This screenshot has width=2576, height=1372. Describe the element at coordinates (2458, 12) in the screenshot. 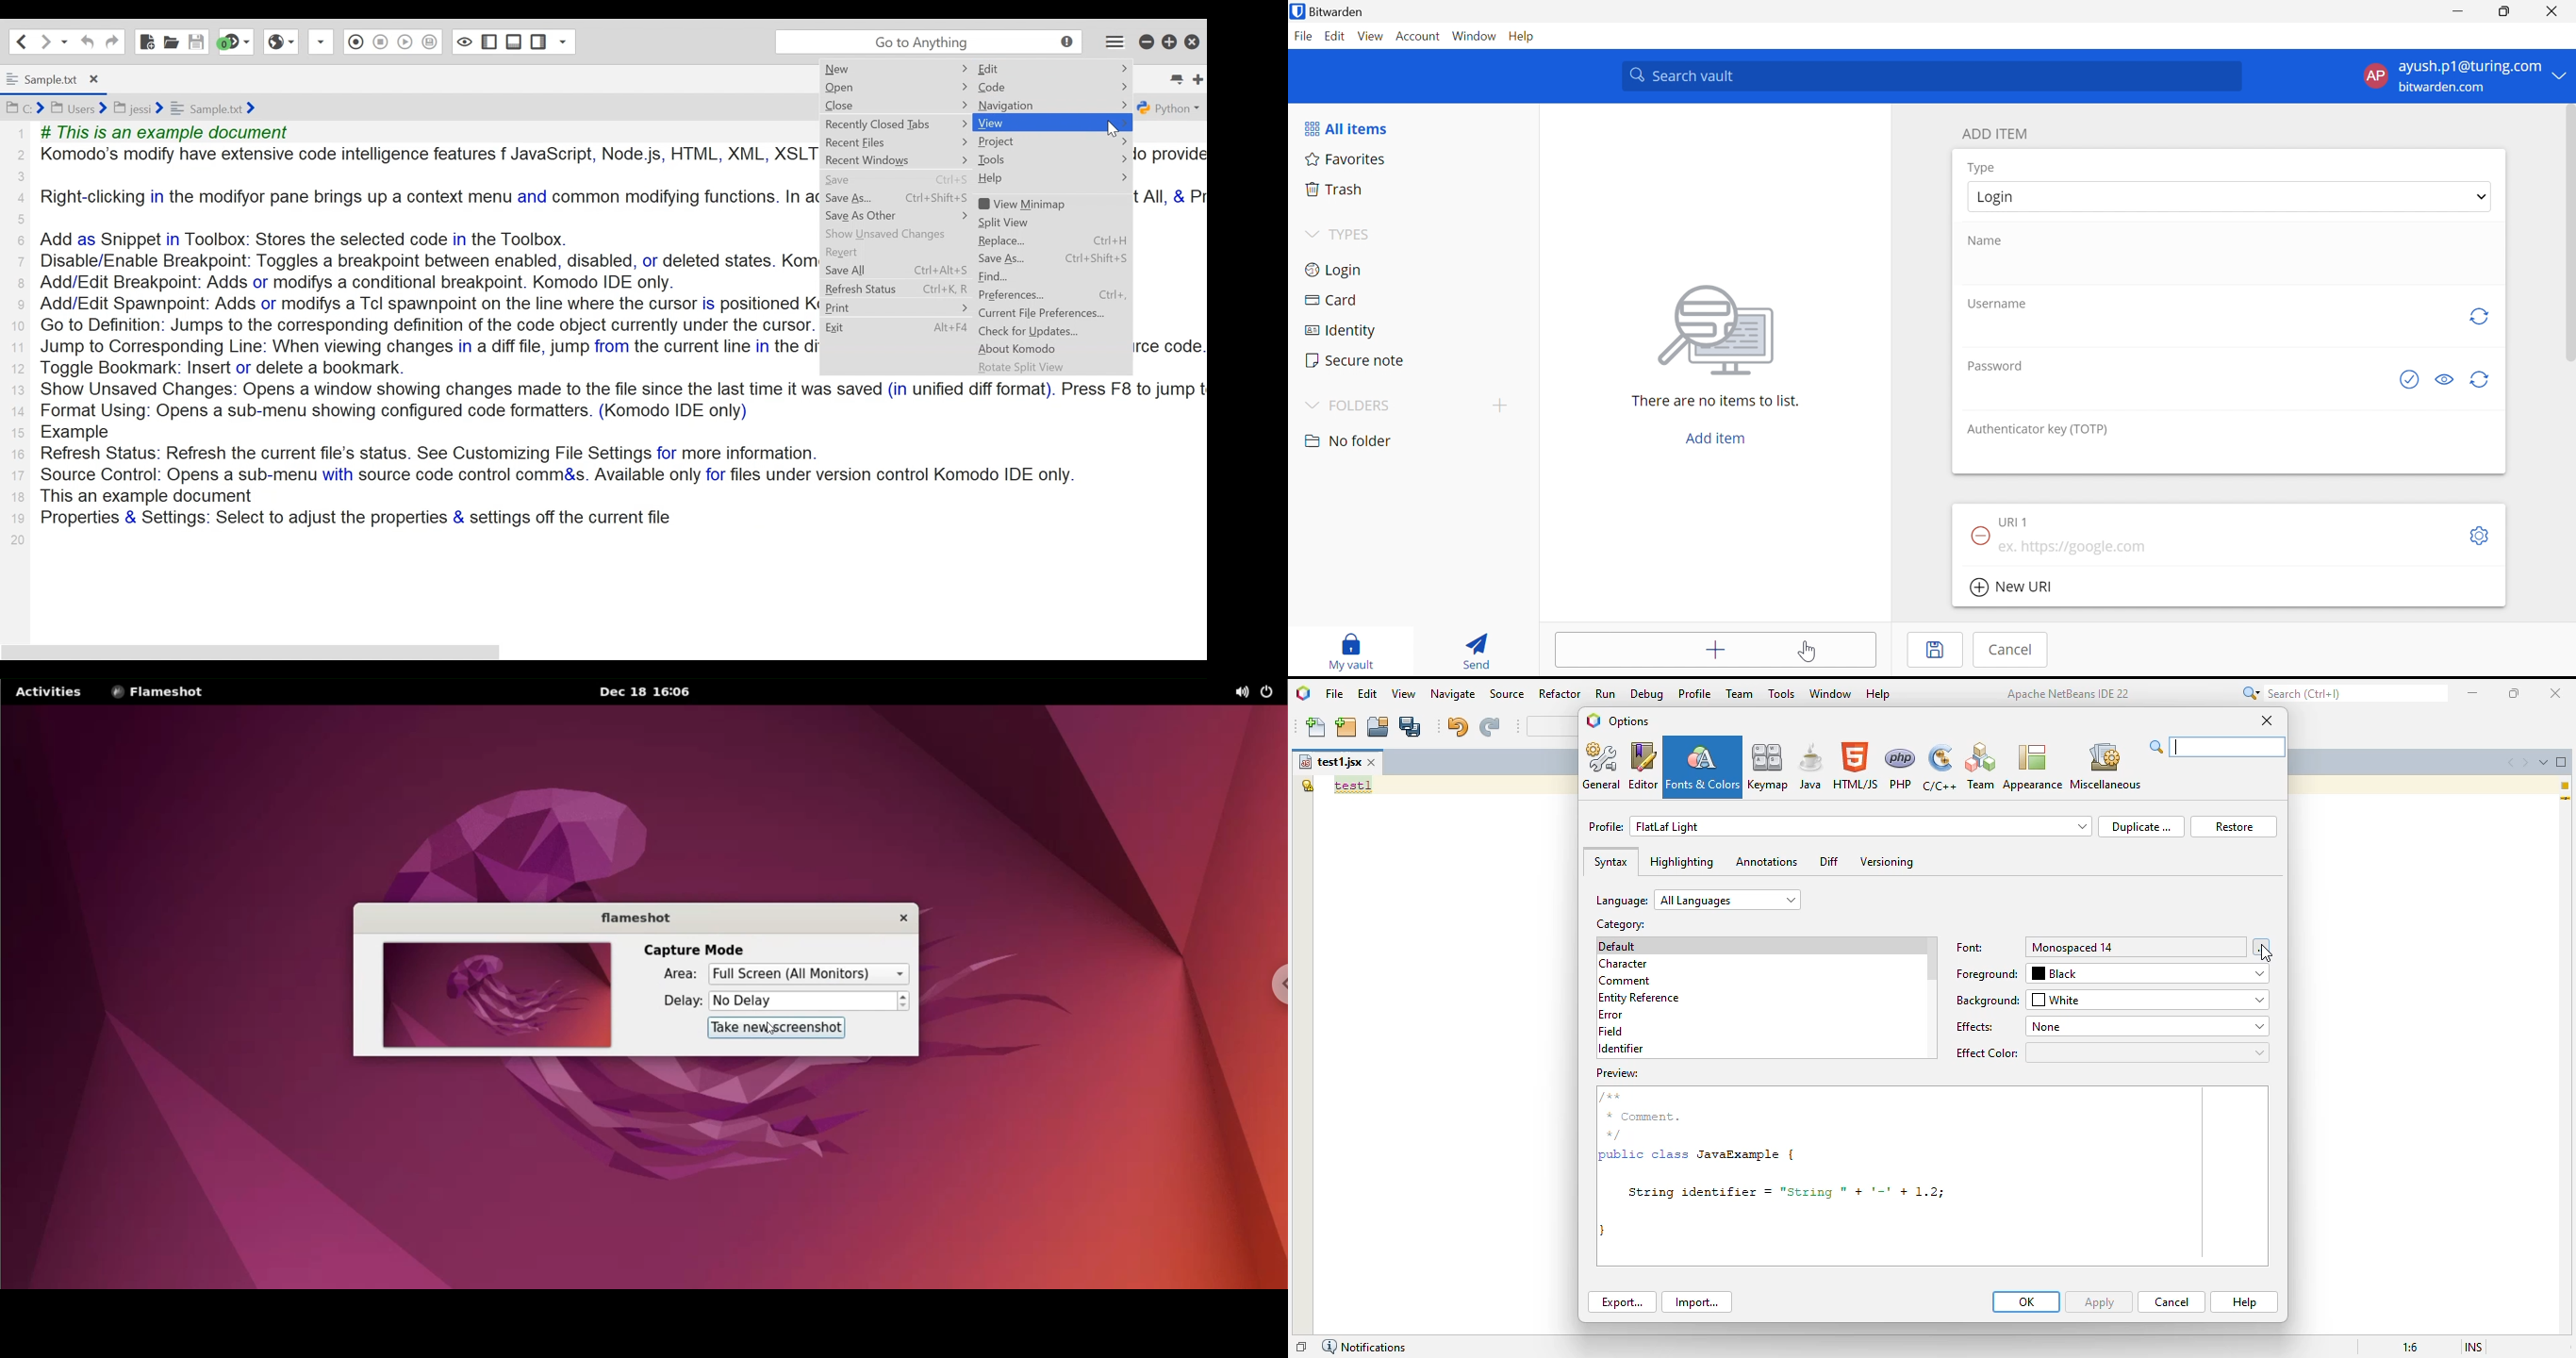

I see `Minimize` at that location.